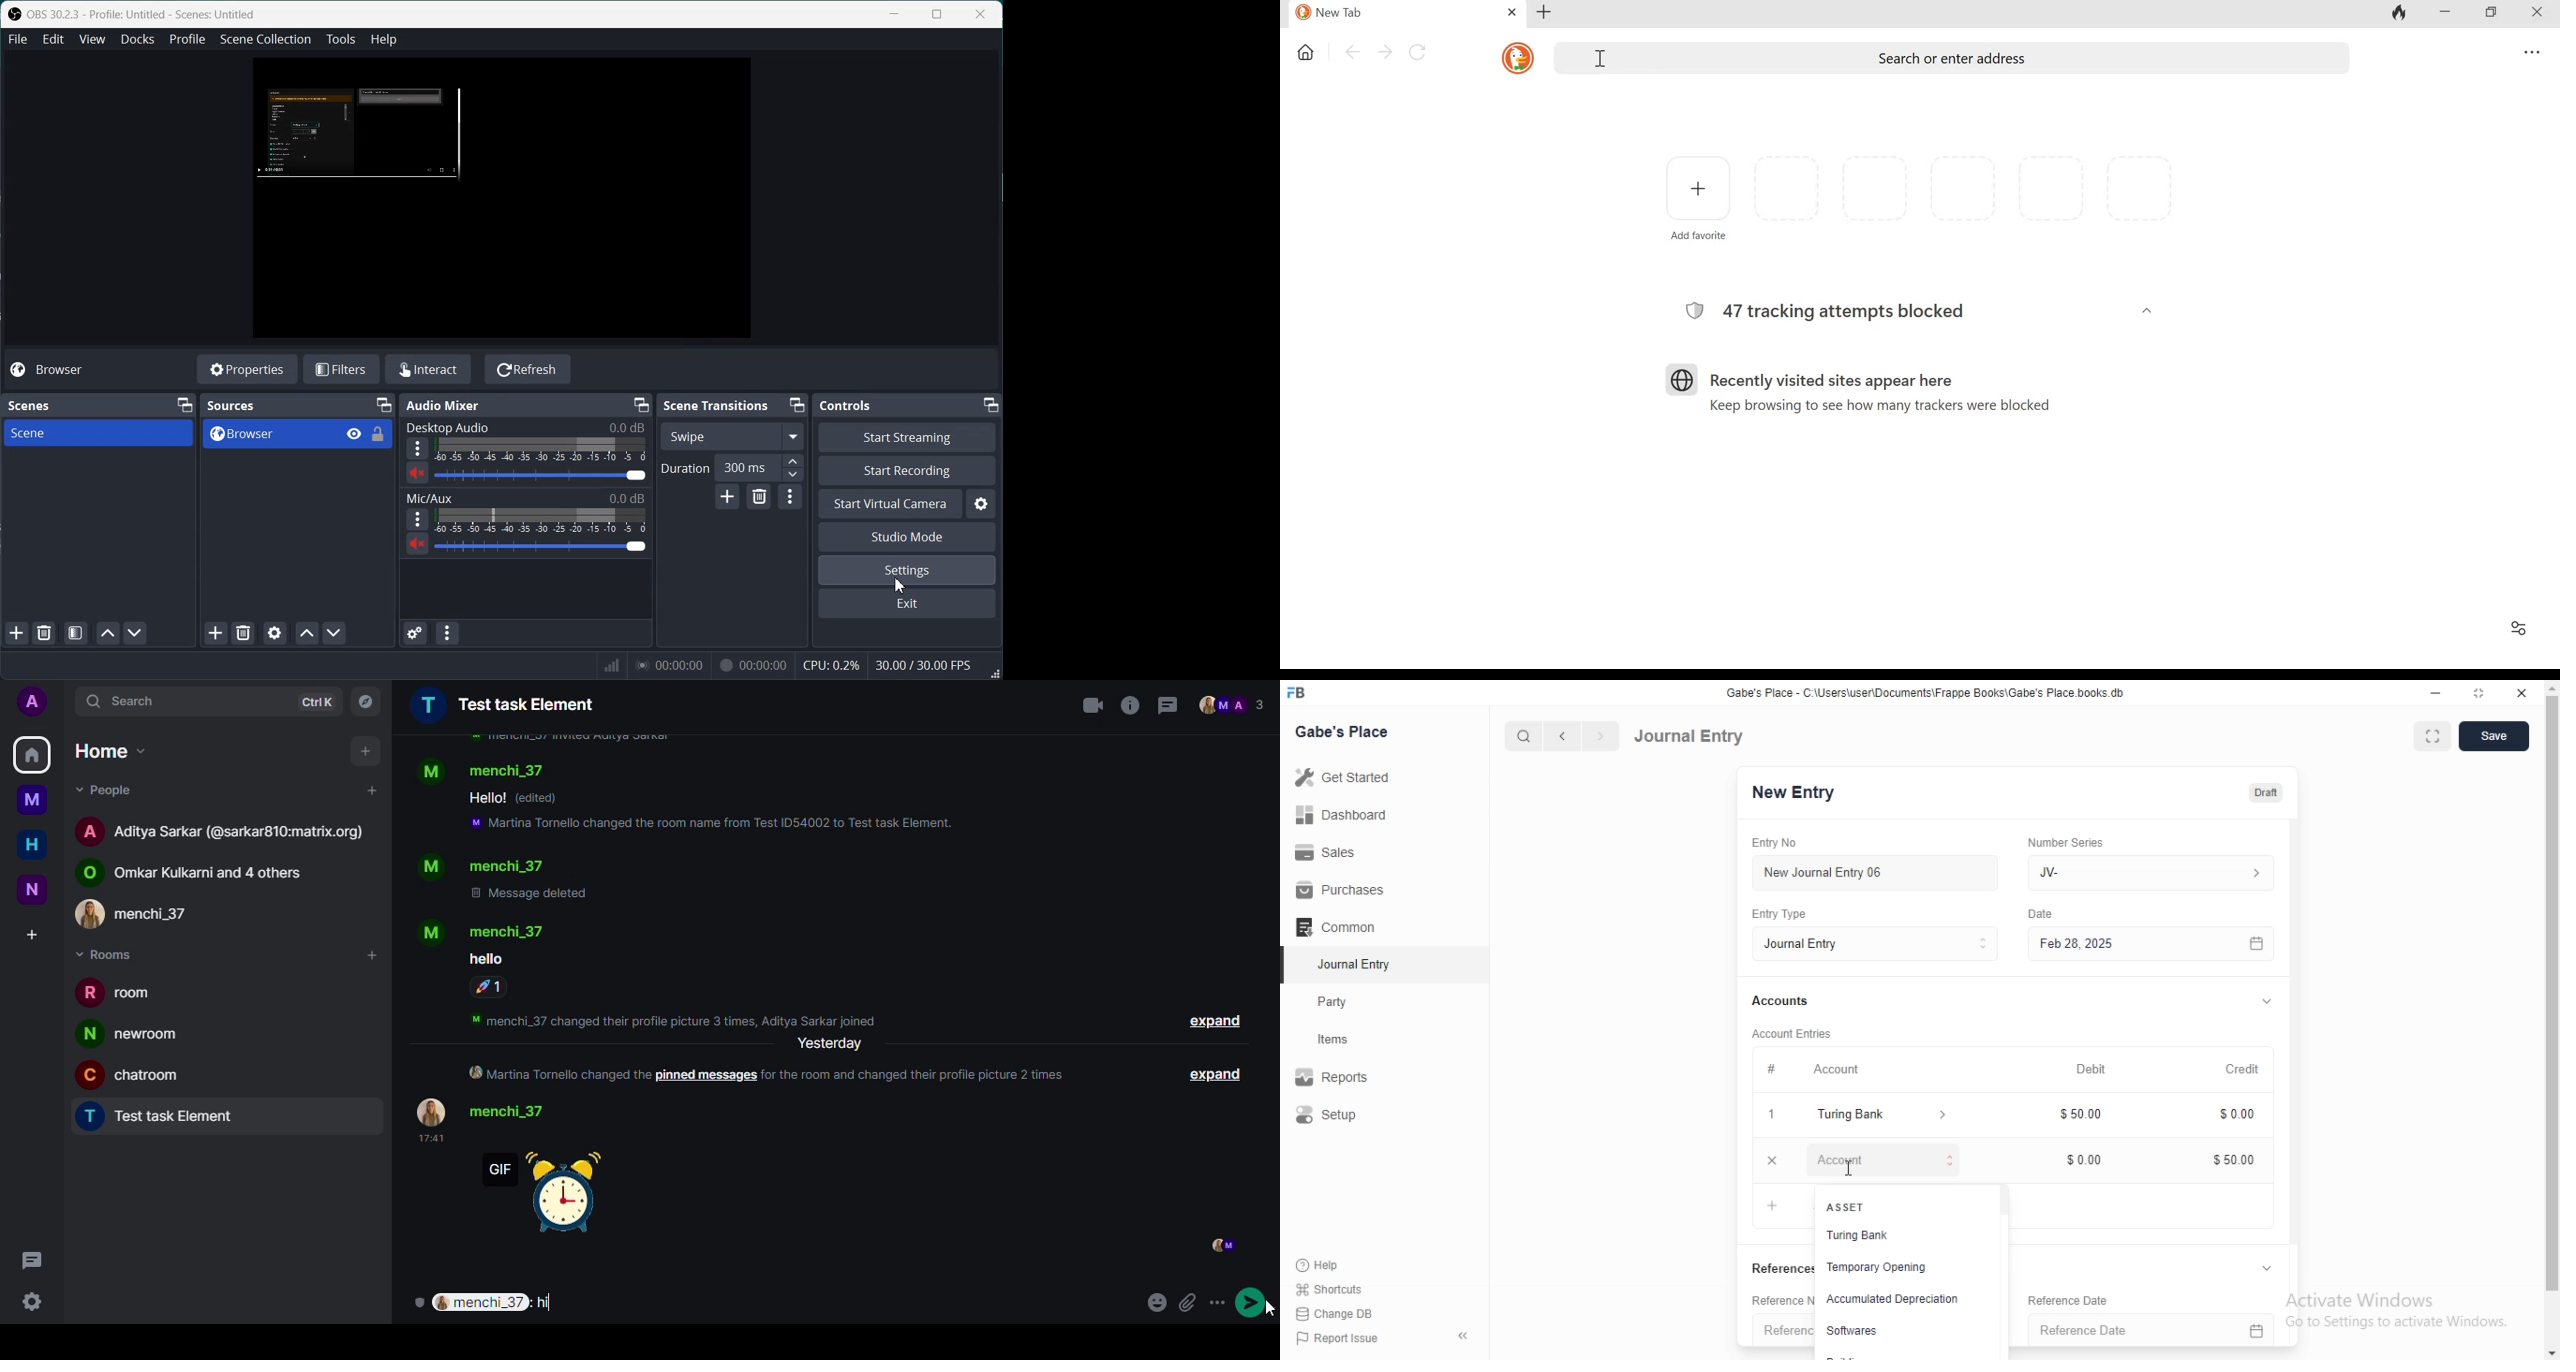 The image size is (2576, 1372). I want to click on Remove Selected Scene, so click(44, 633).